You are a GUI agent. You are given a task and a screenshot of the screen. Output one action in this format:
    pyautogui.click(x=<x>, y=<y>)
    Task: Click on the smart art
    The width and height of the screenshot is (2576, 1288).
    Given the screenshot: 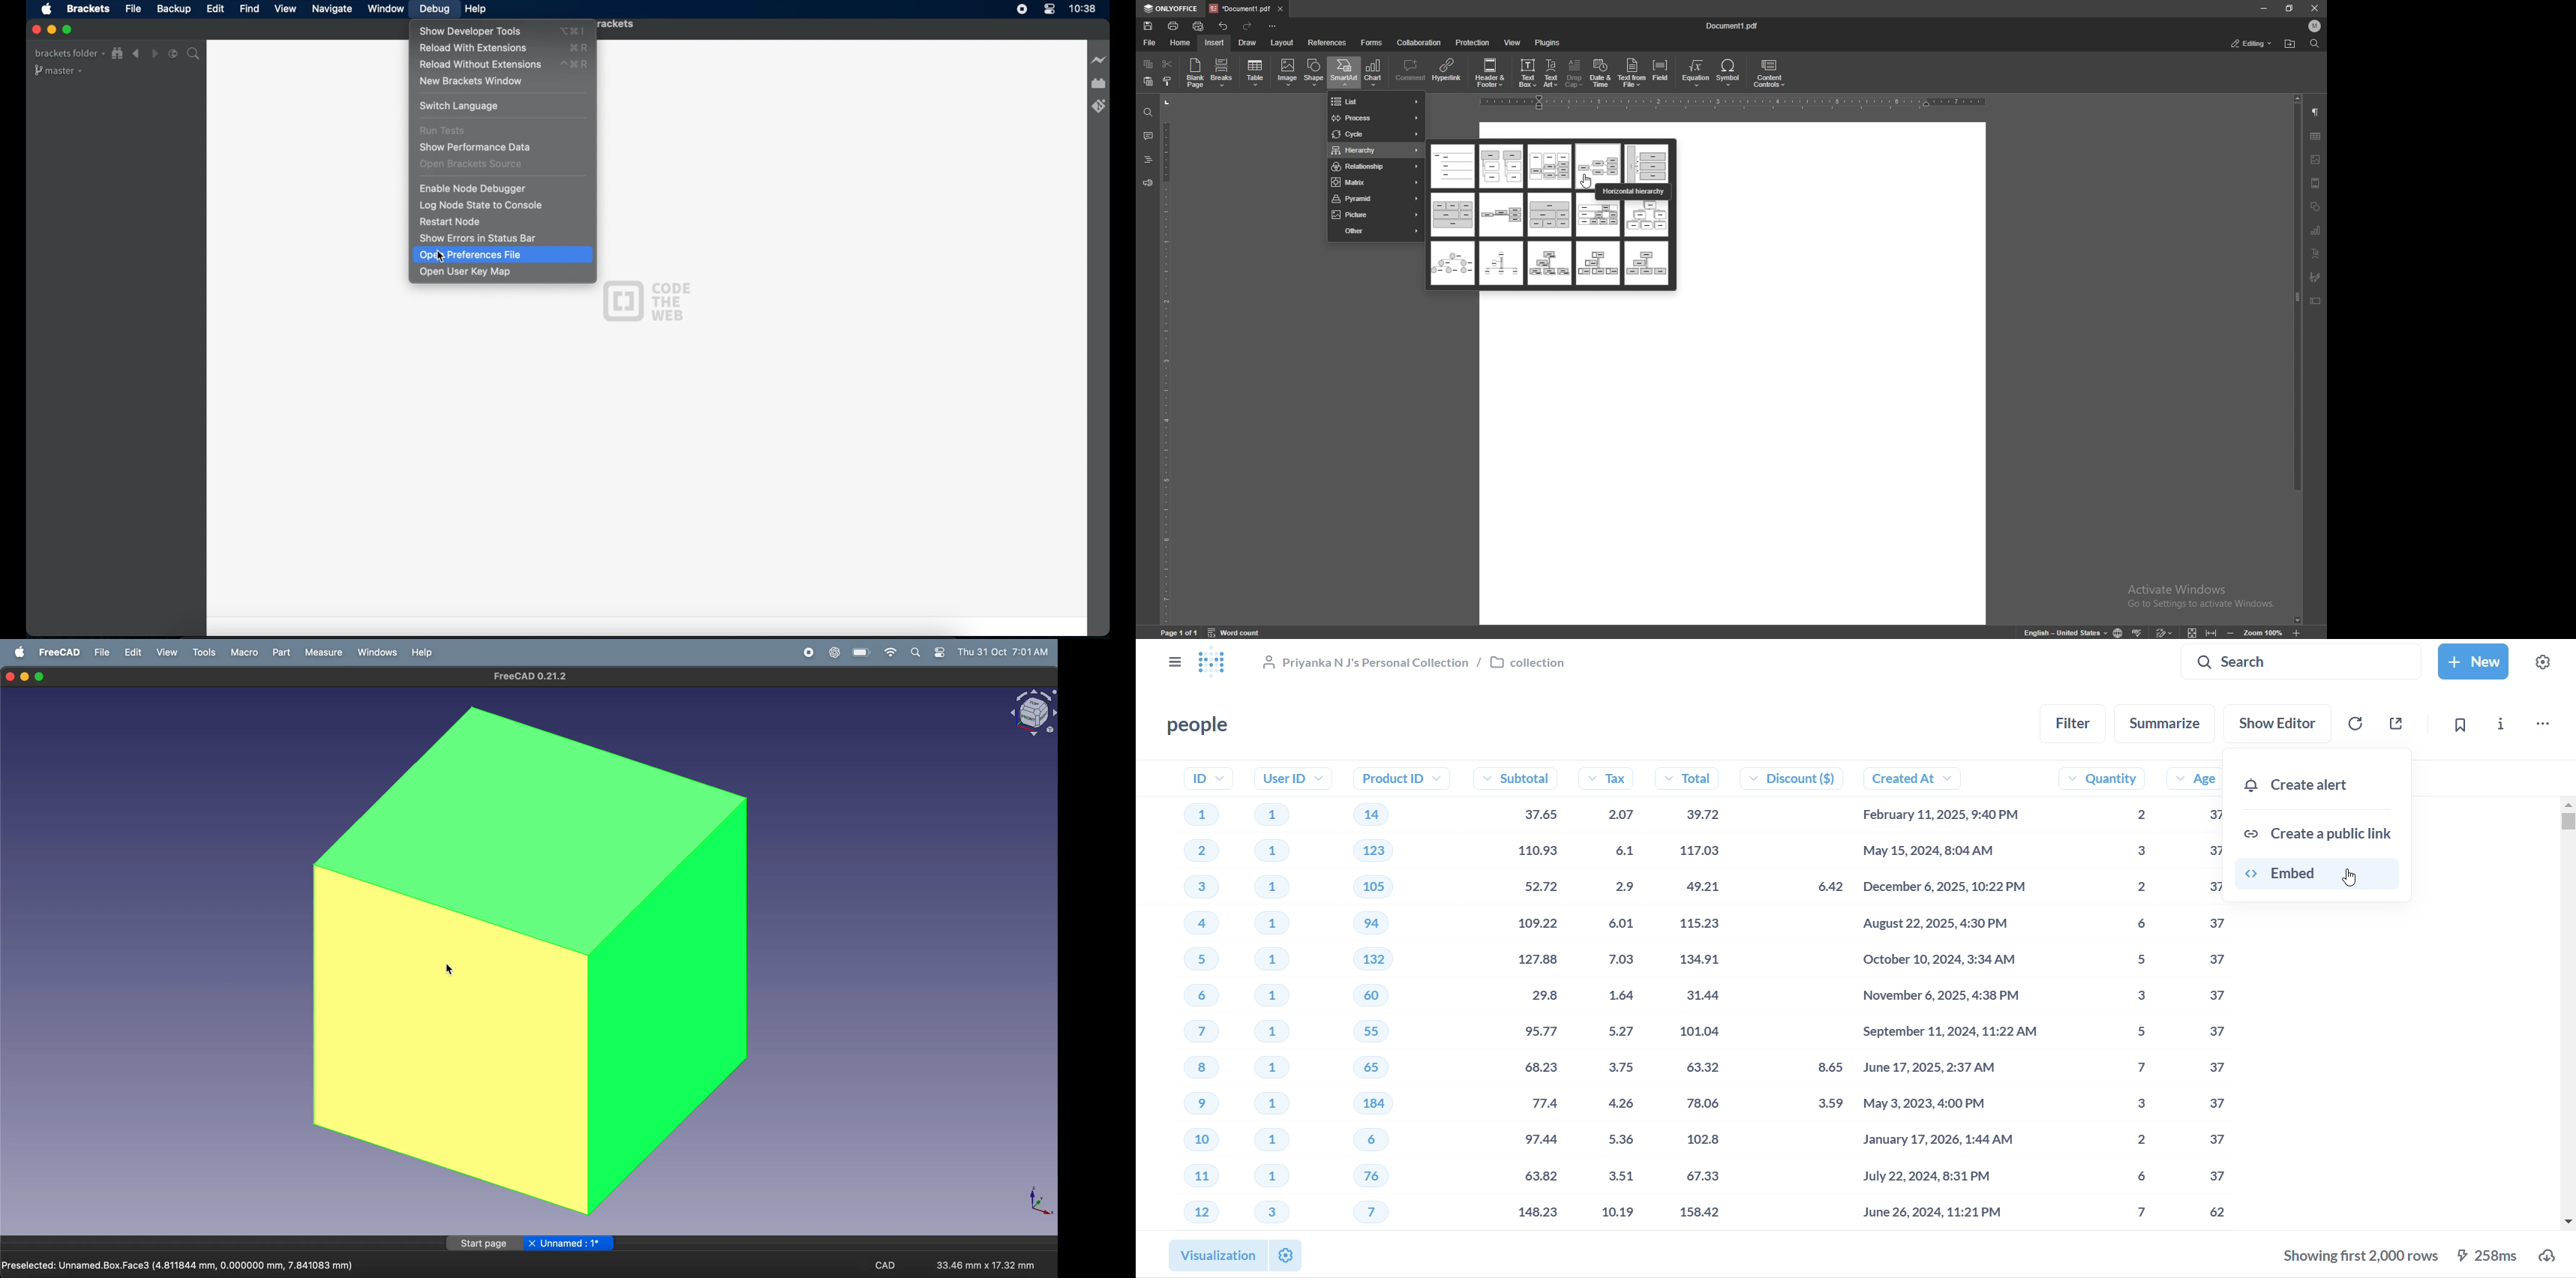 What is the action you would take?
    pyautogui.click(x=1344, y=72)
    